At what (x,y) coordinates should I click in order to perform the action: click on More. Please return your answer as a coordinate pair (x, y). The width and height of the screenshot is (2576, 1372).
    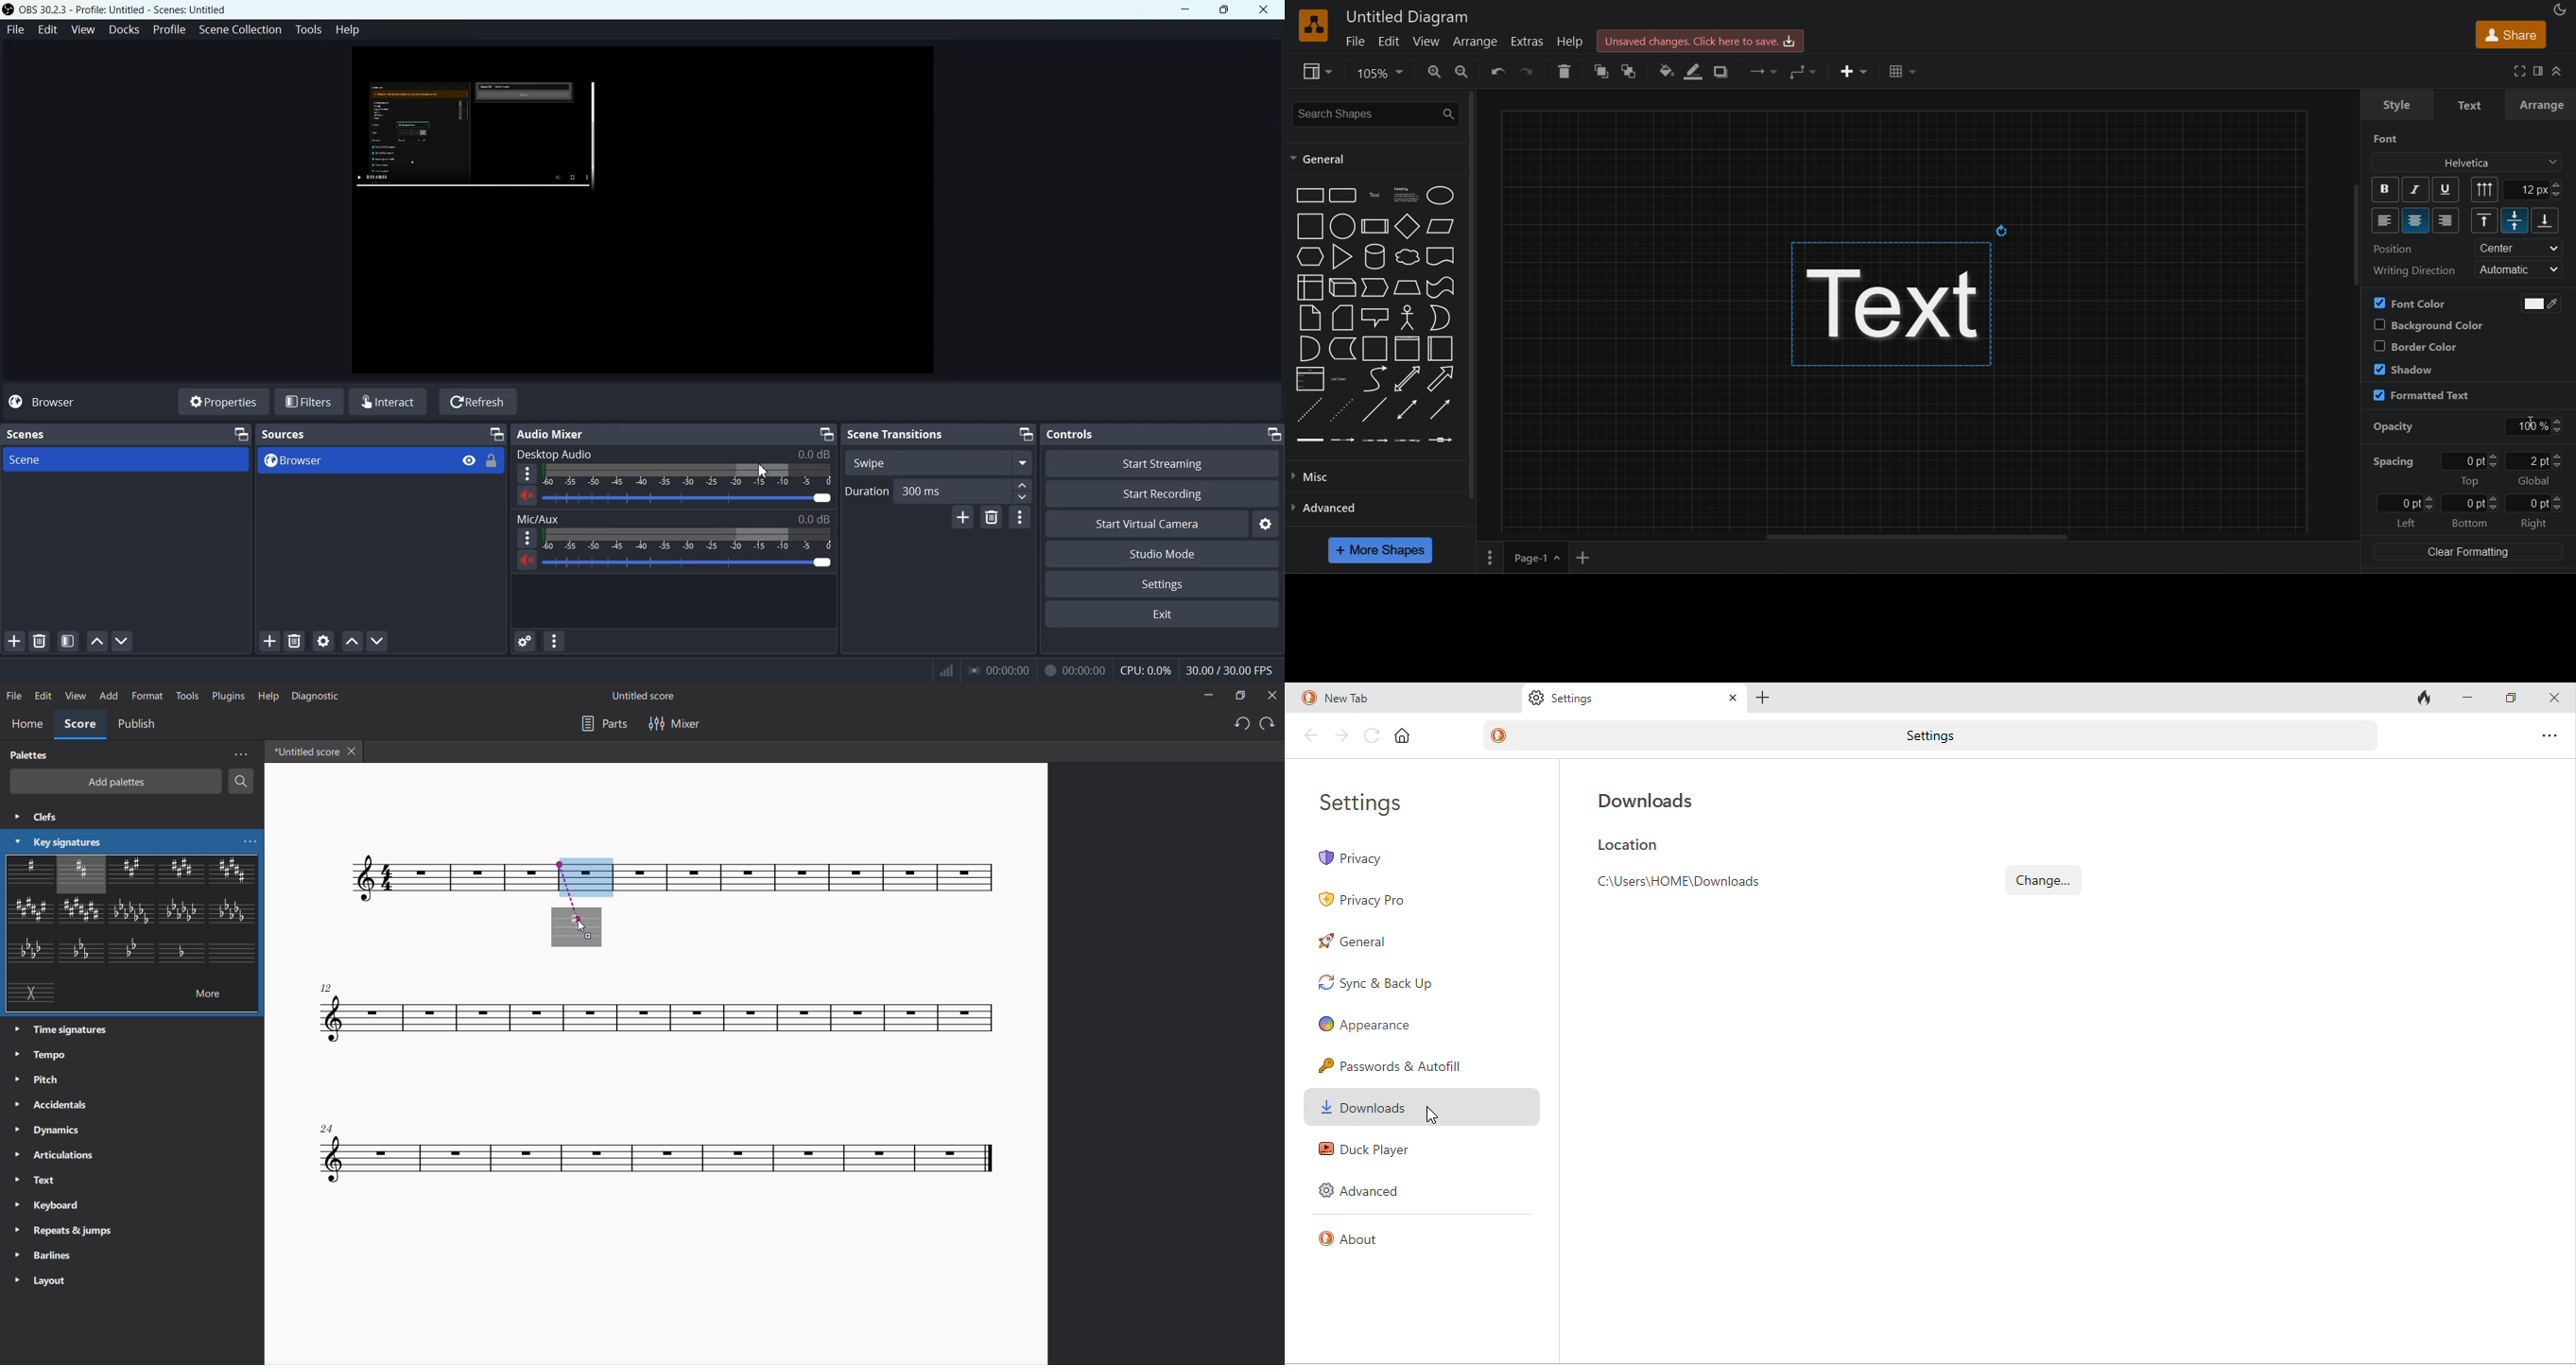
    Looking at the image, I should click on (526, 473).